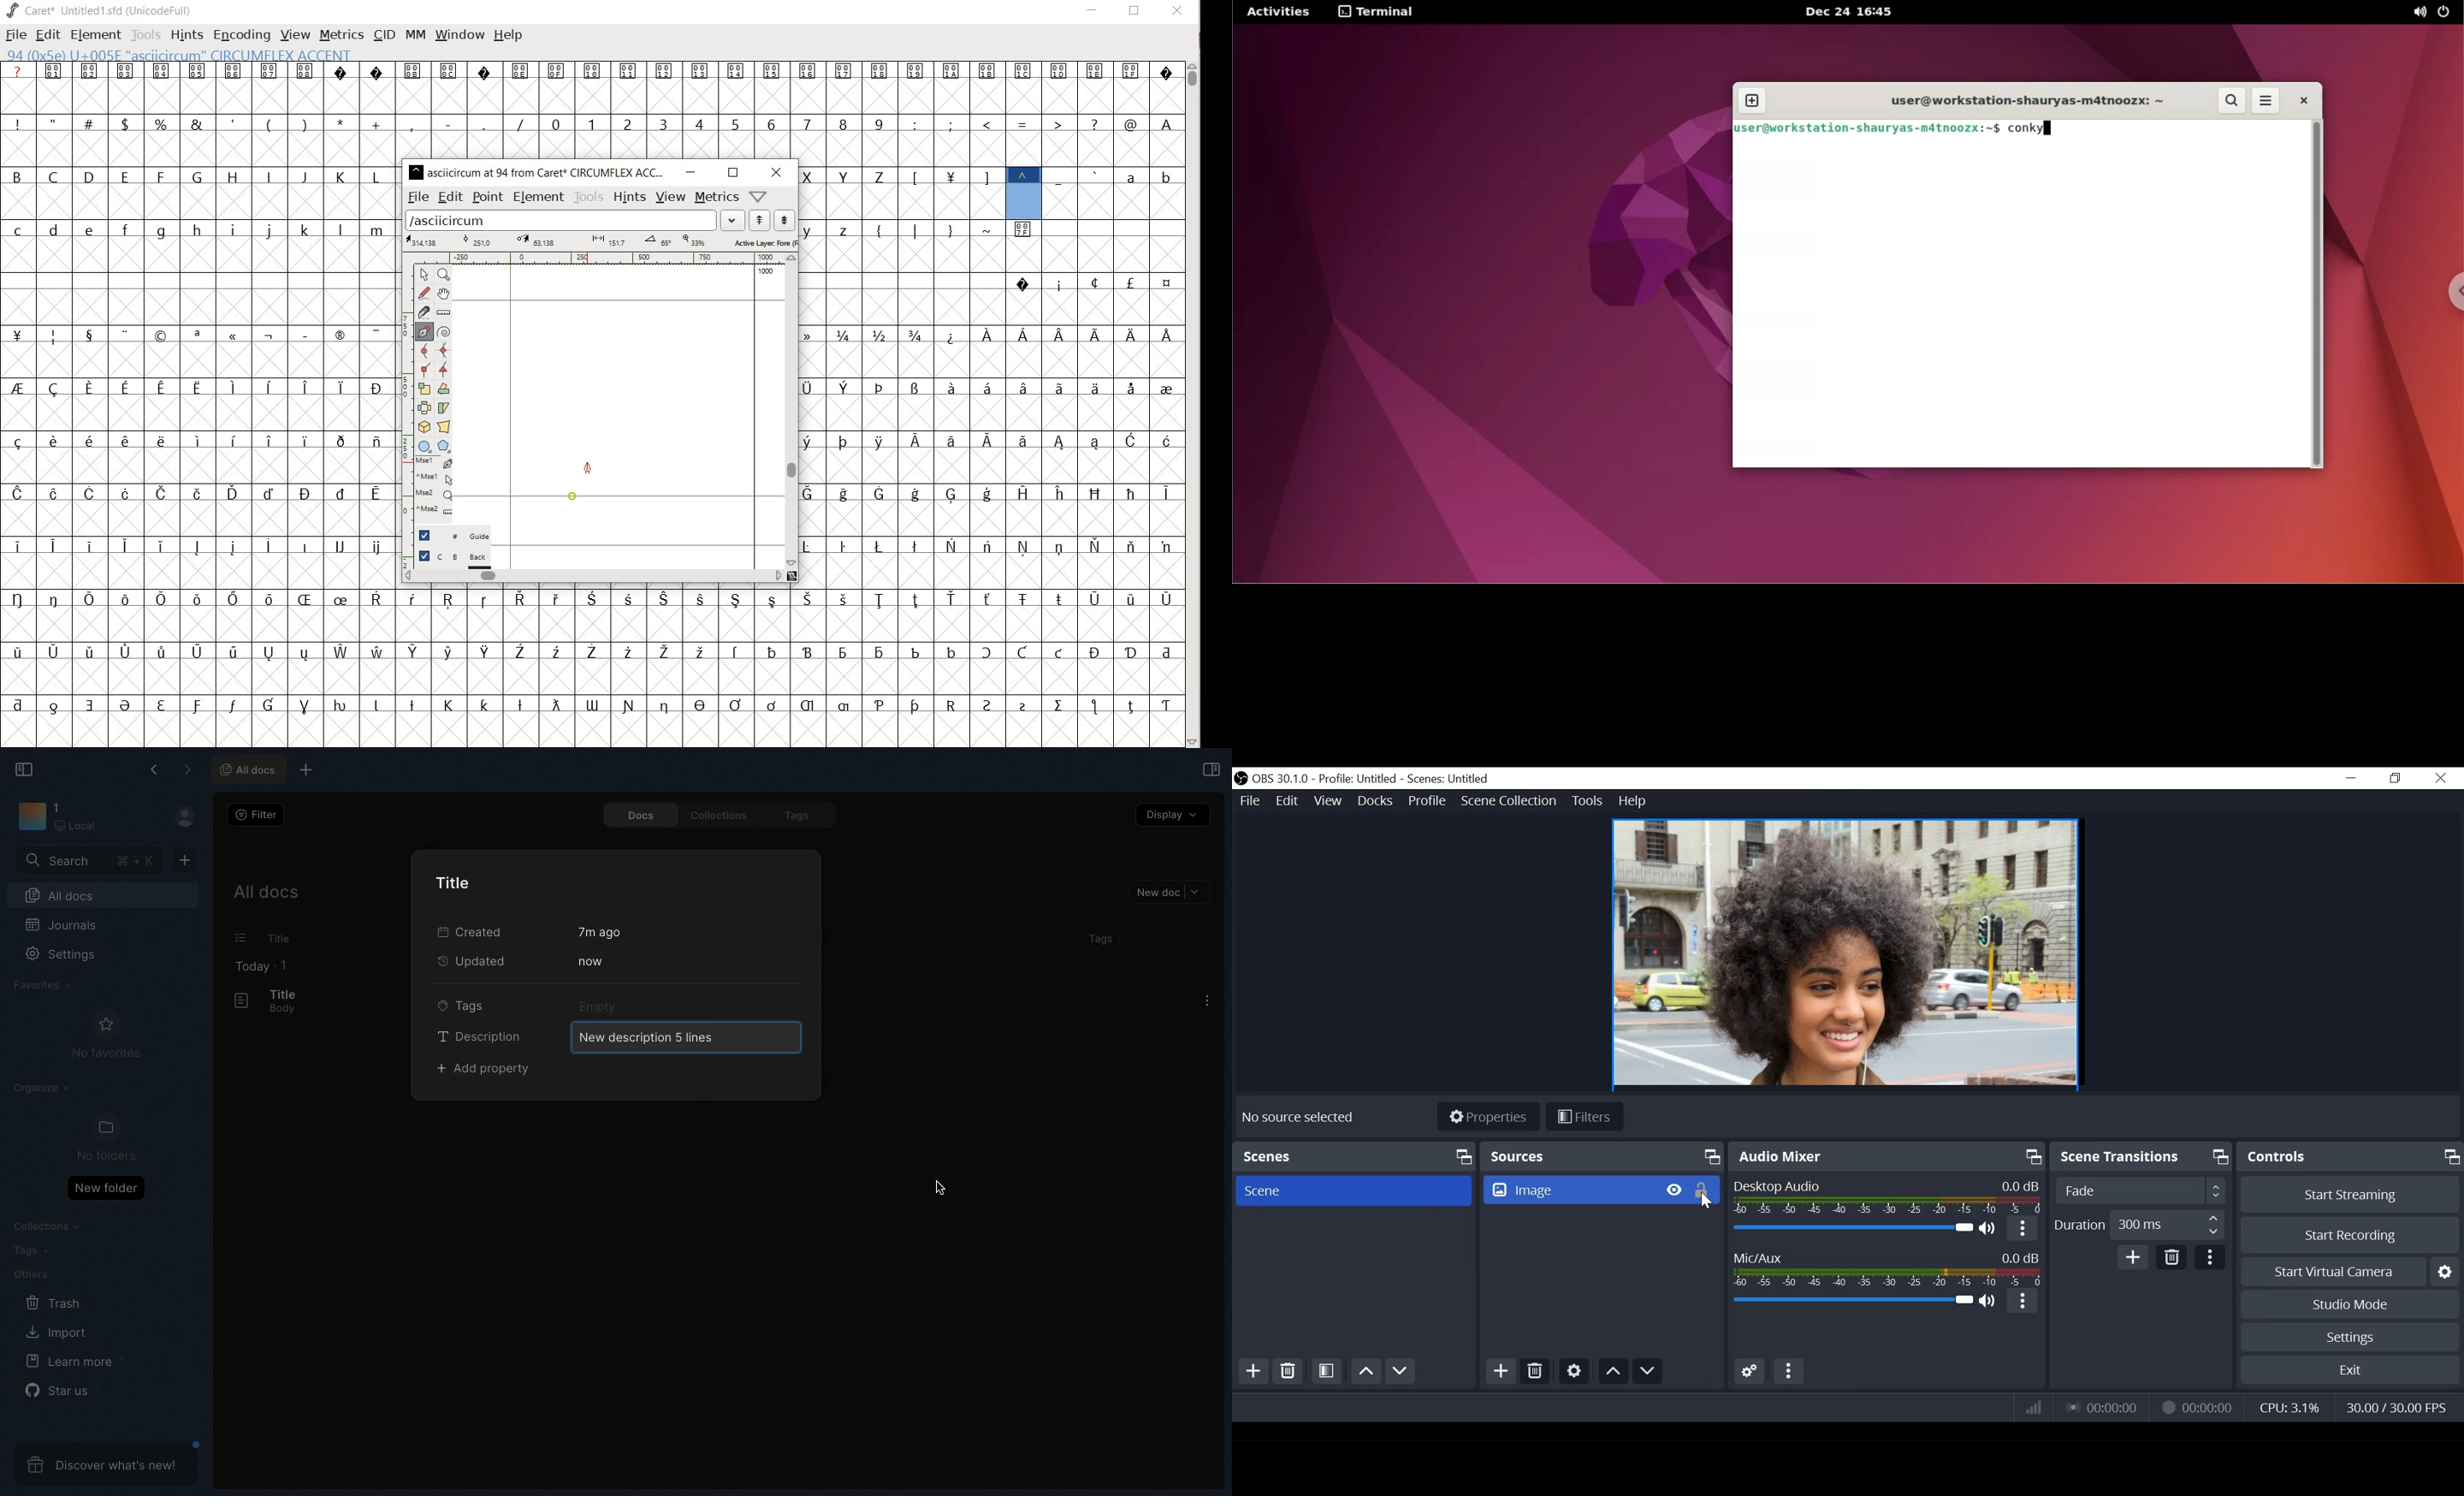  Describe the element at coordinates (1851, 1229) in the screenshot. I see `Adjust Desktop Icon Slider` at that location.